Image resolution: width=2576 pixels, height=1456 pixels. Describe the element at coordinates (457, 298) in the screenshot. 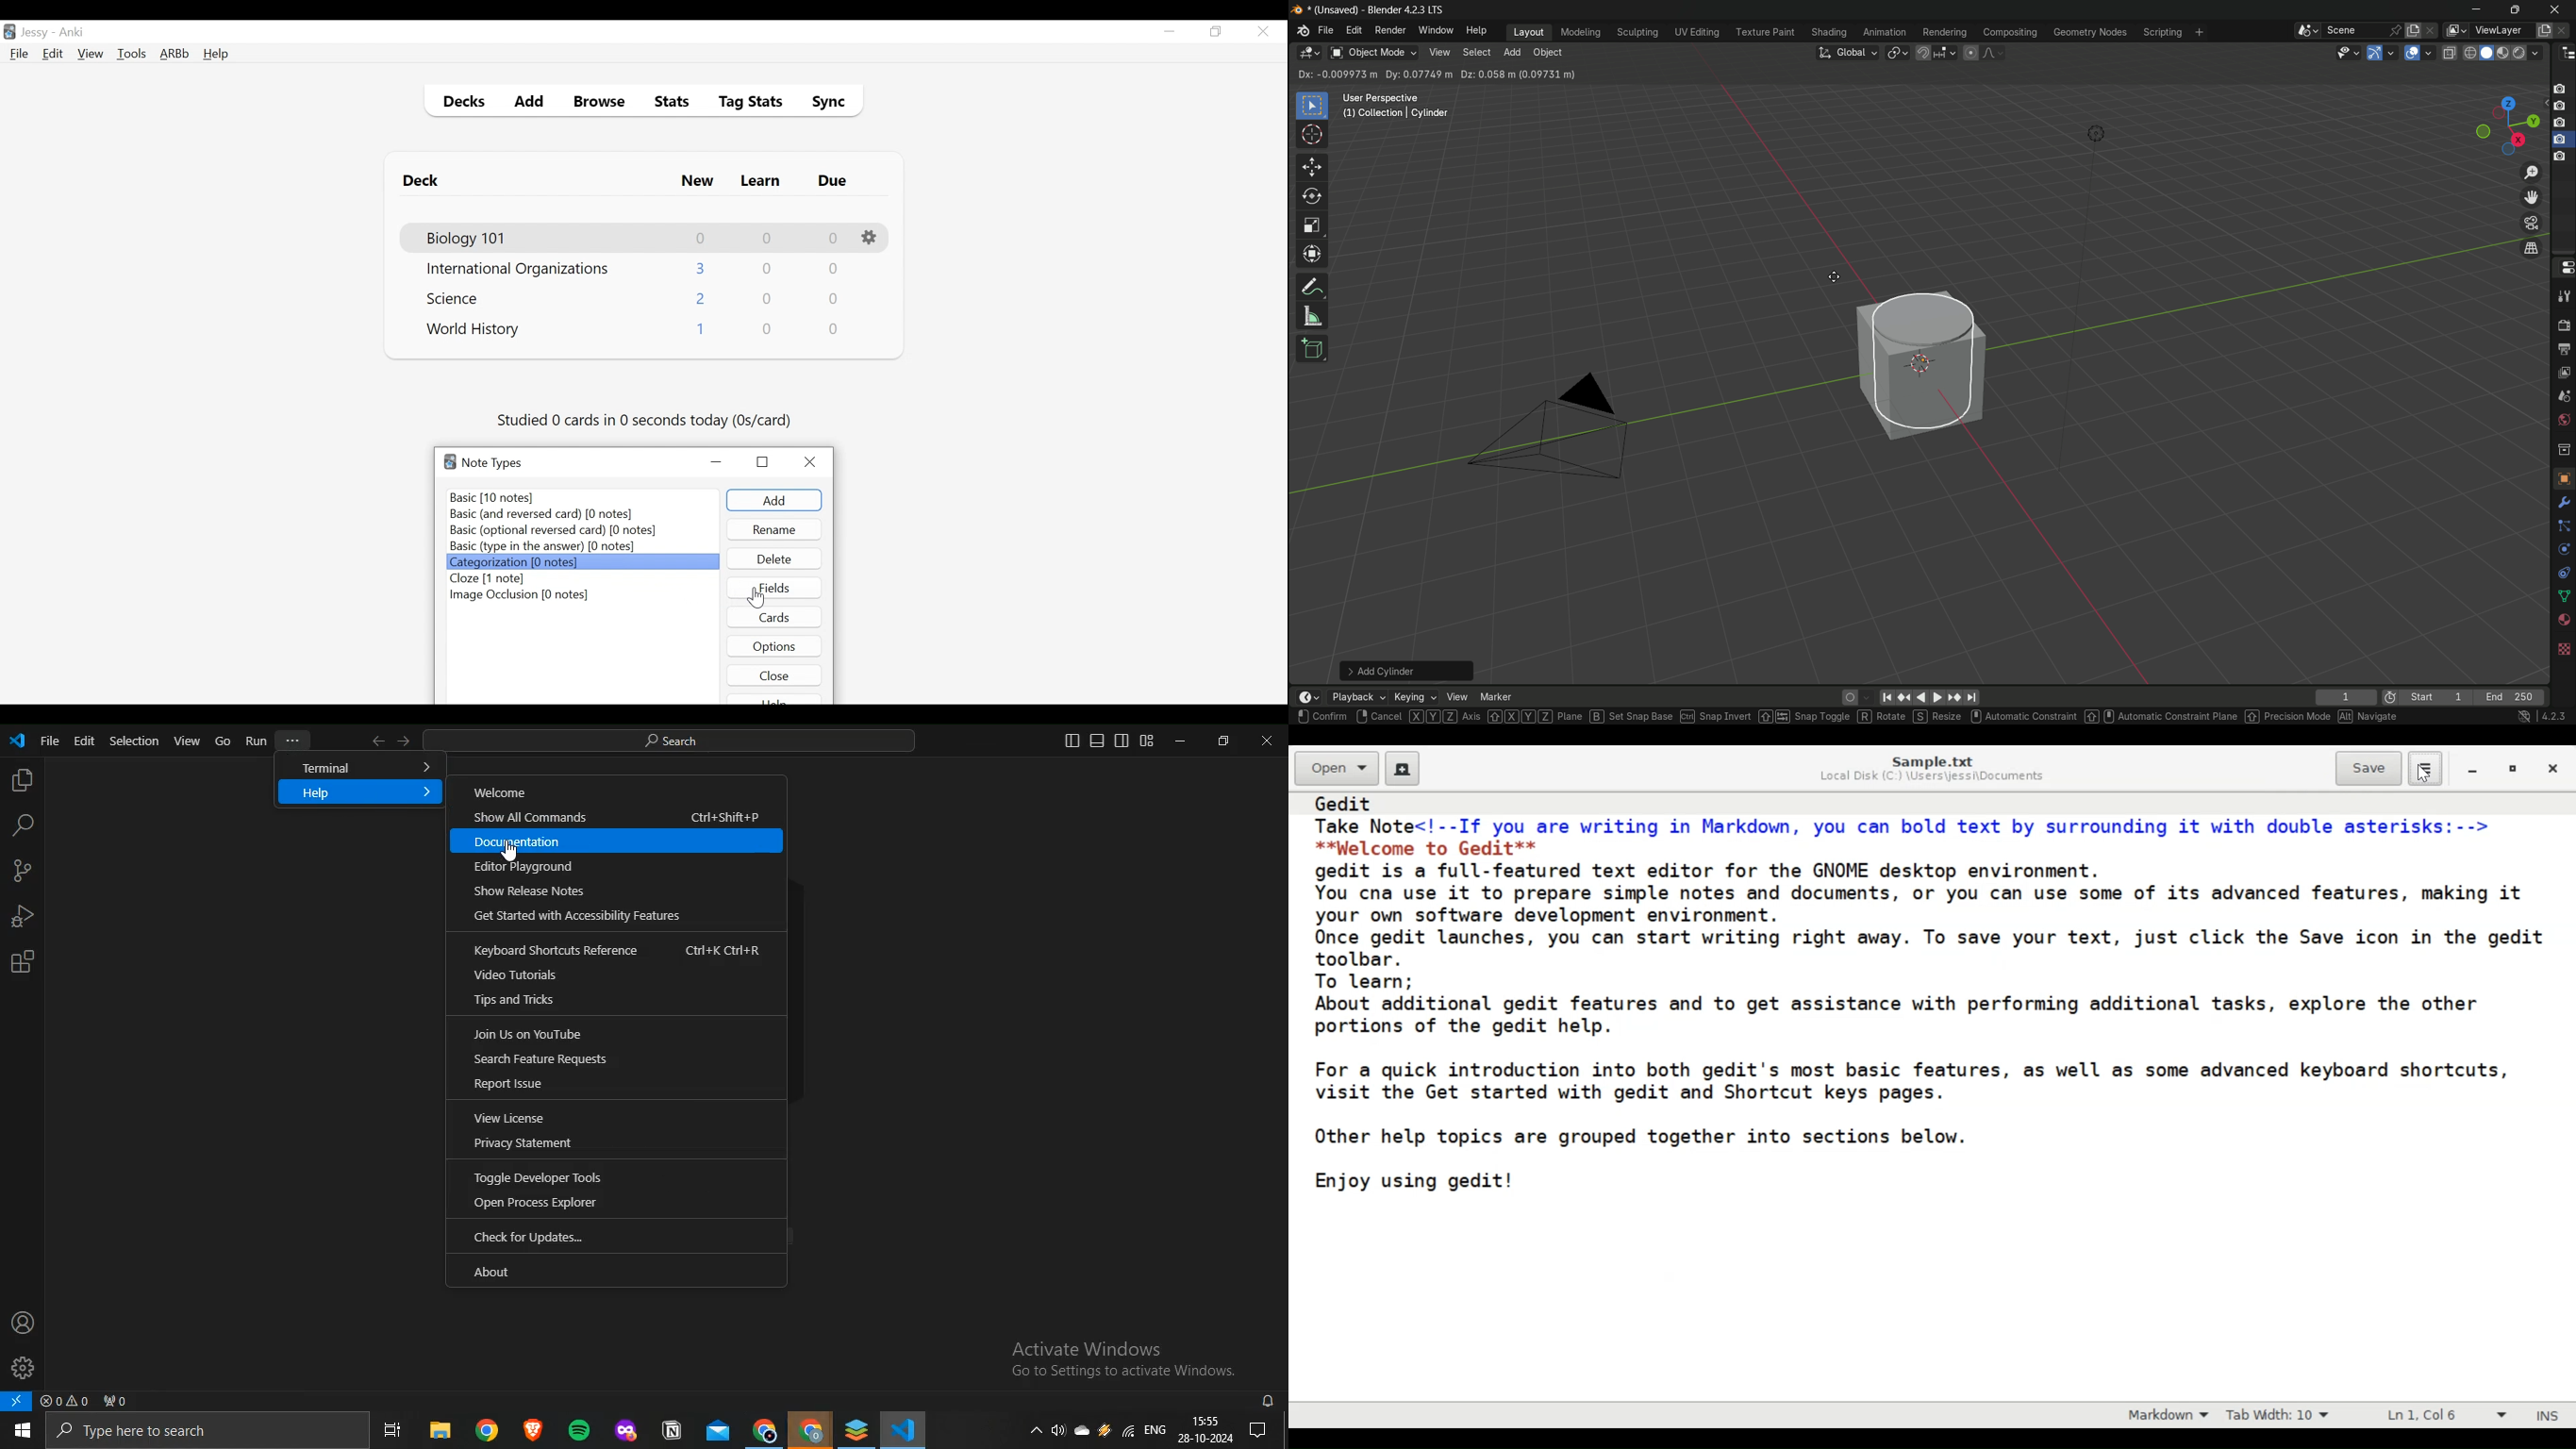

I see `Deck Name` at that location.